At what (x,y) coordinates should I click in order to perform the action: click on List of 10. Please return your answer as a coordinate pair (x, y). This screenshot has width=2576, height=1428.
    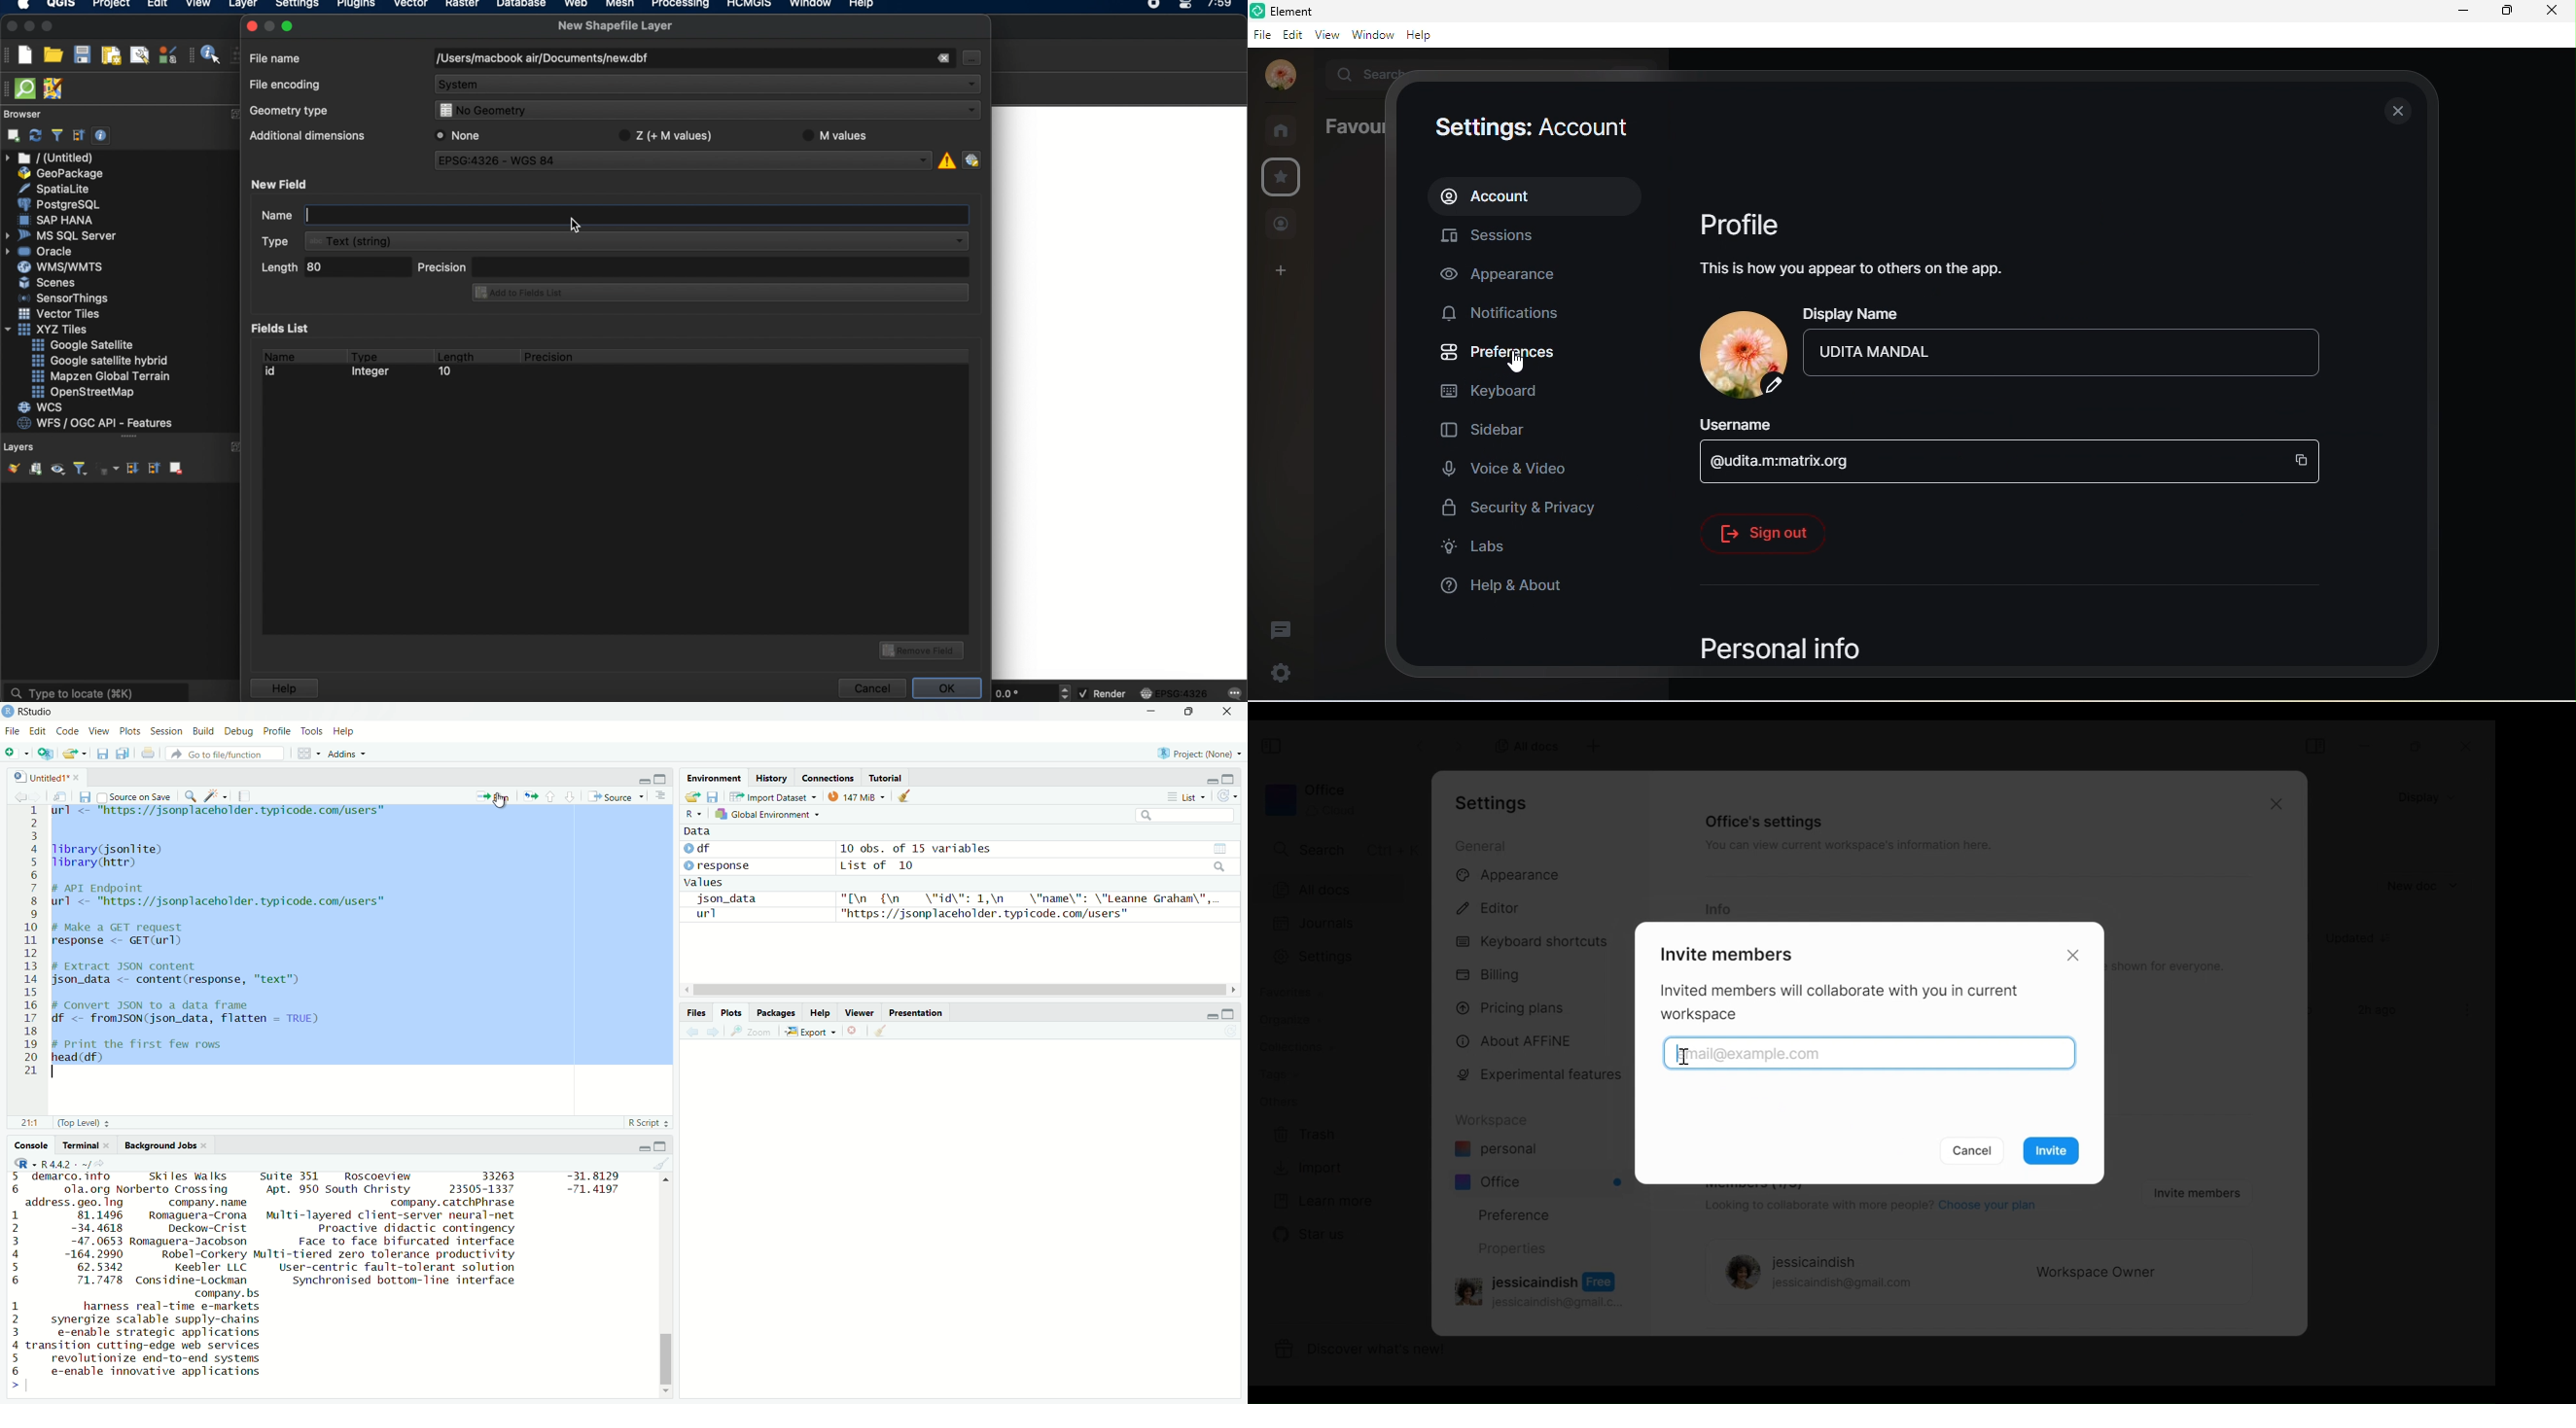
    Looking at the image, I should click on (879, 866).